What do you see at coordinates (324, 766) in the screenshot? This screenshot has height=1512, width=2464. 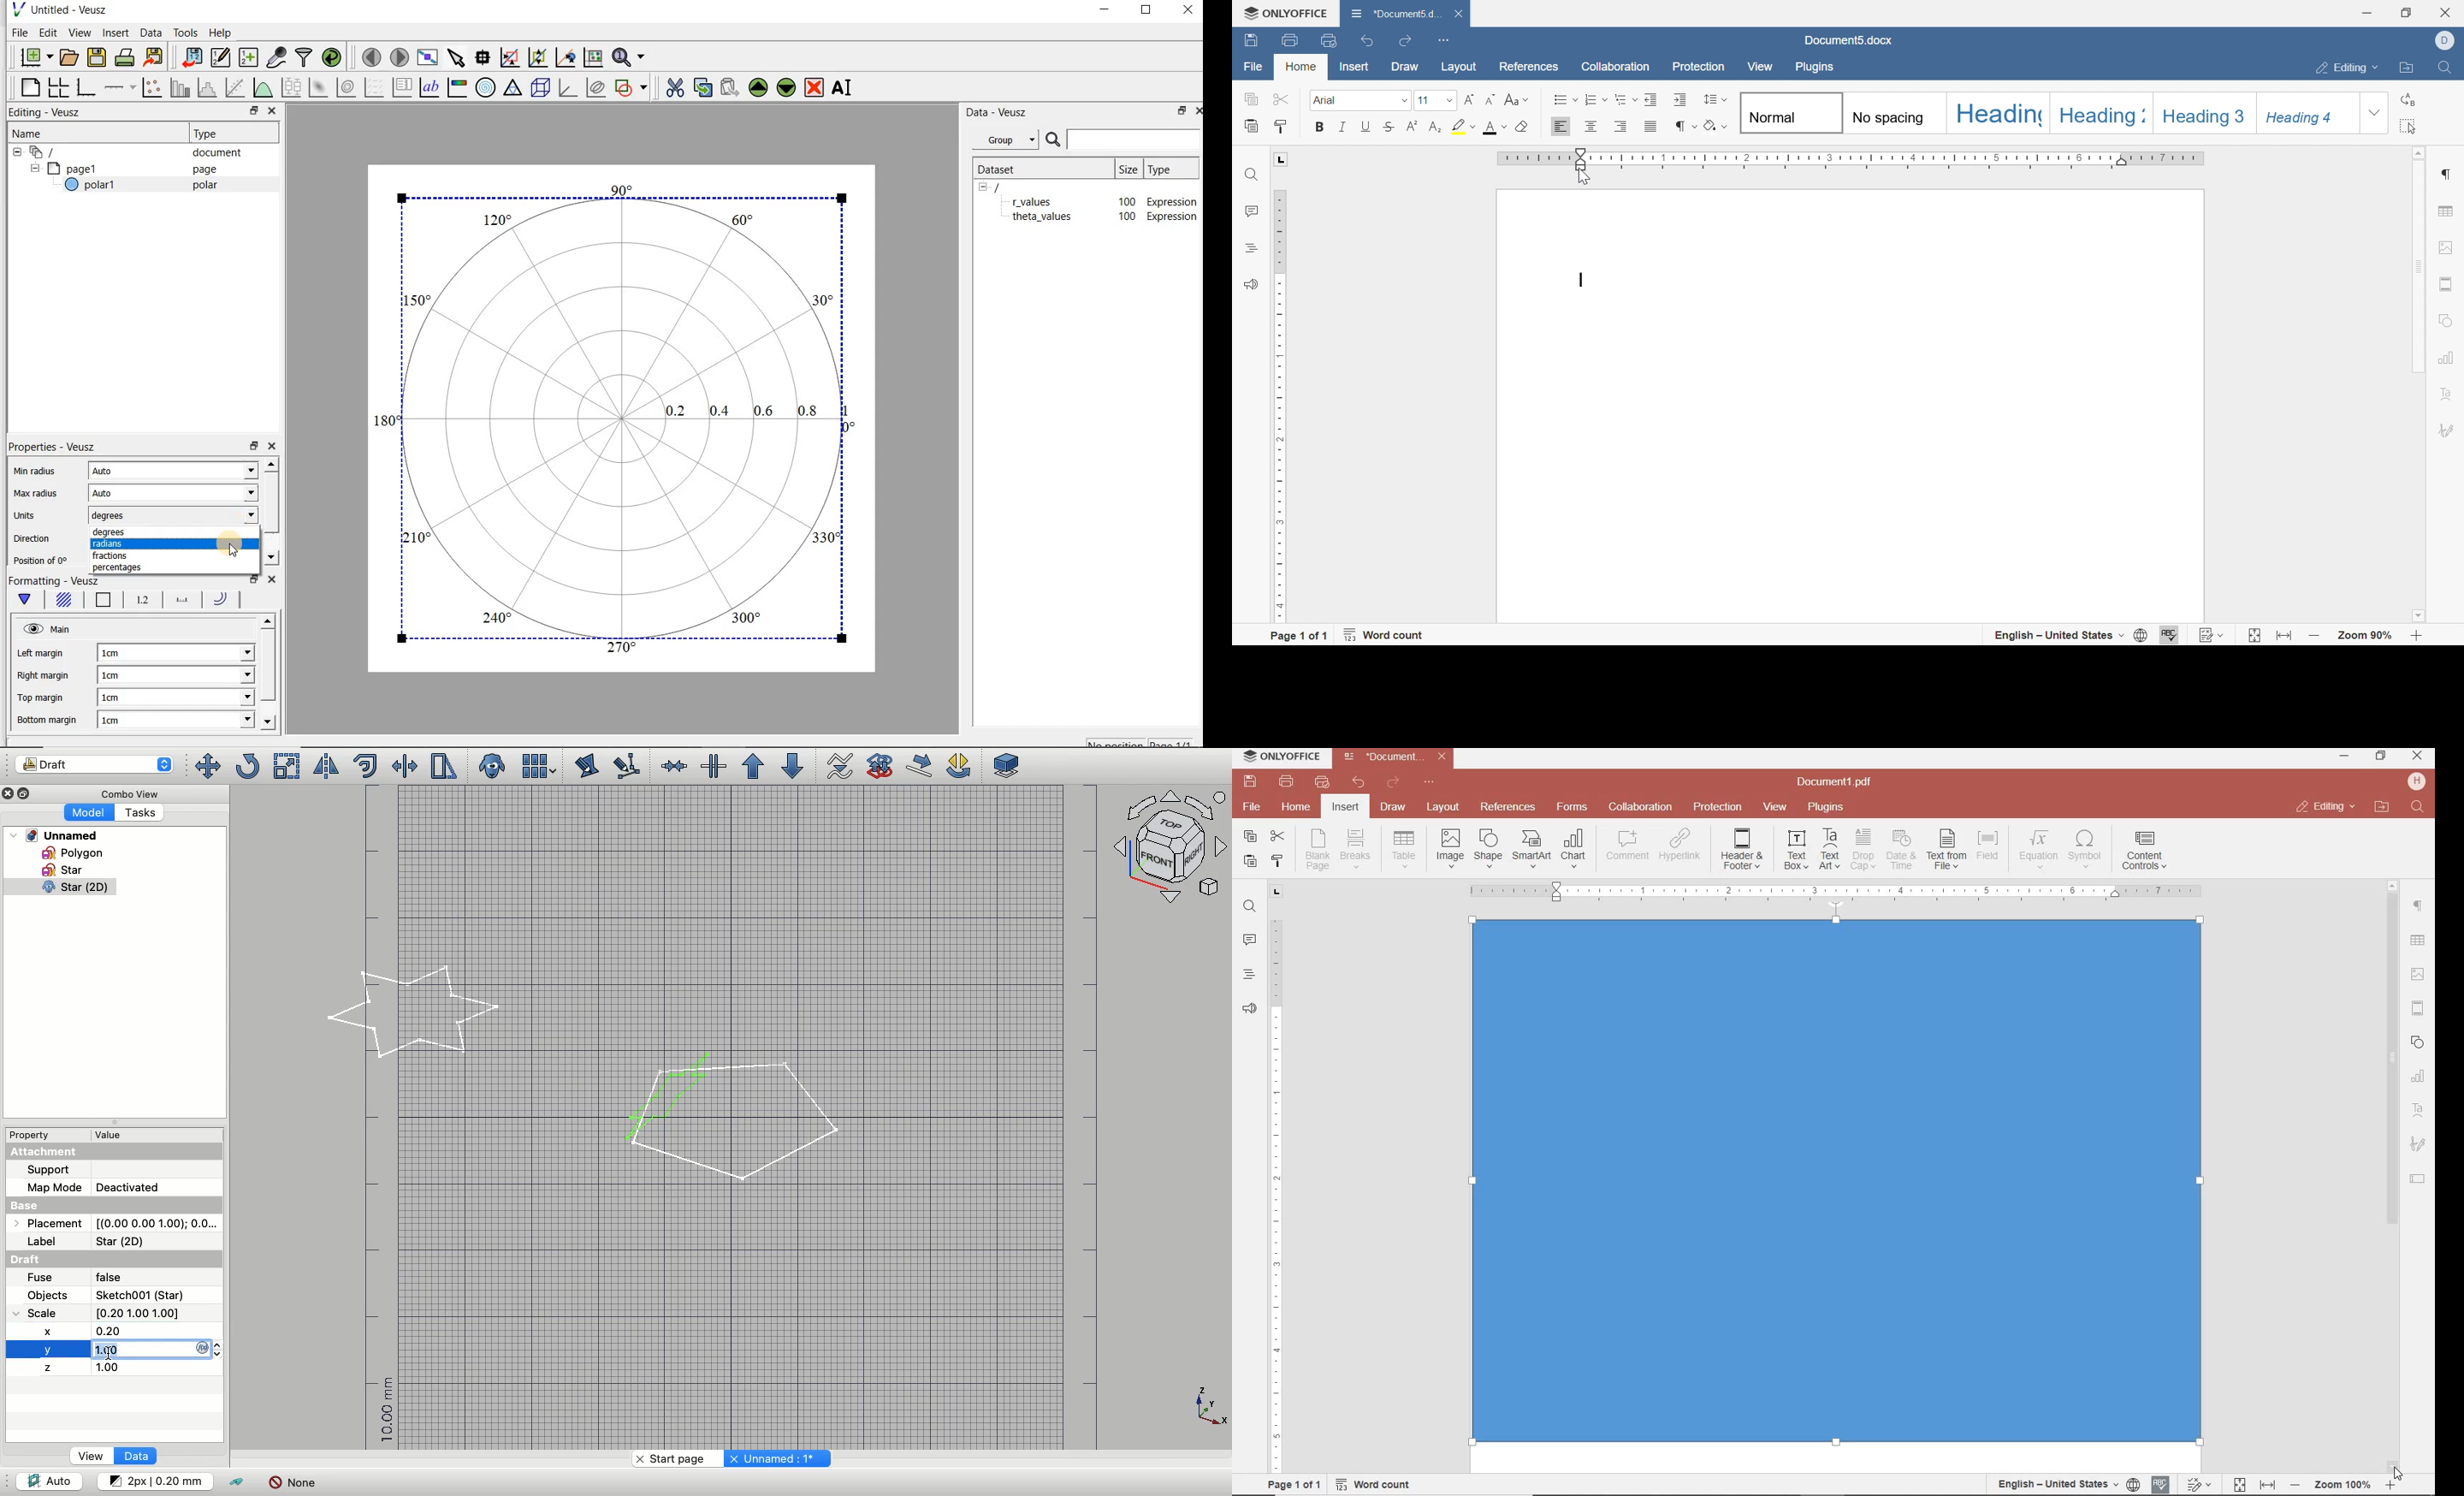 I see `Mirror` at bounding box center [324, 766].